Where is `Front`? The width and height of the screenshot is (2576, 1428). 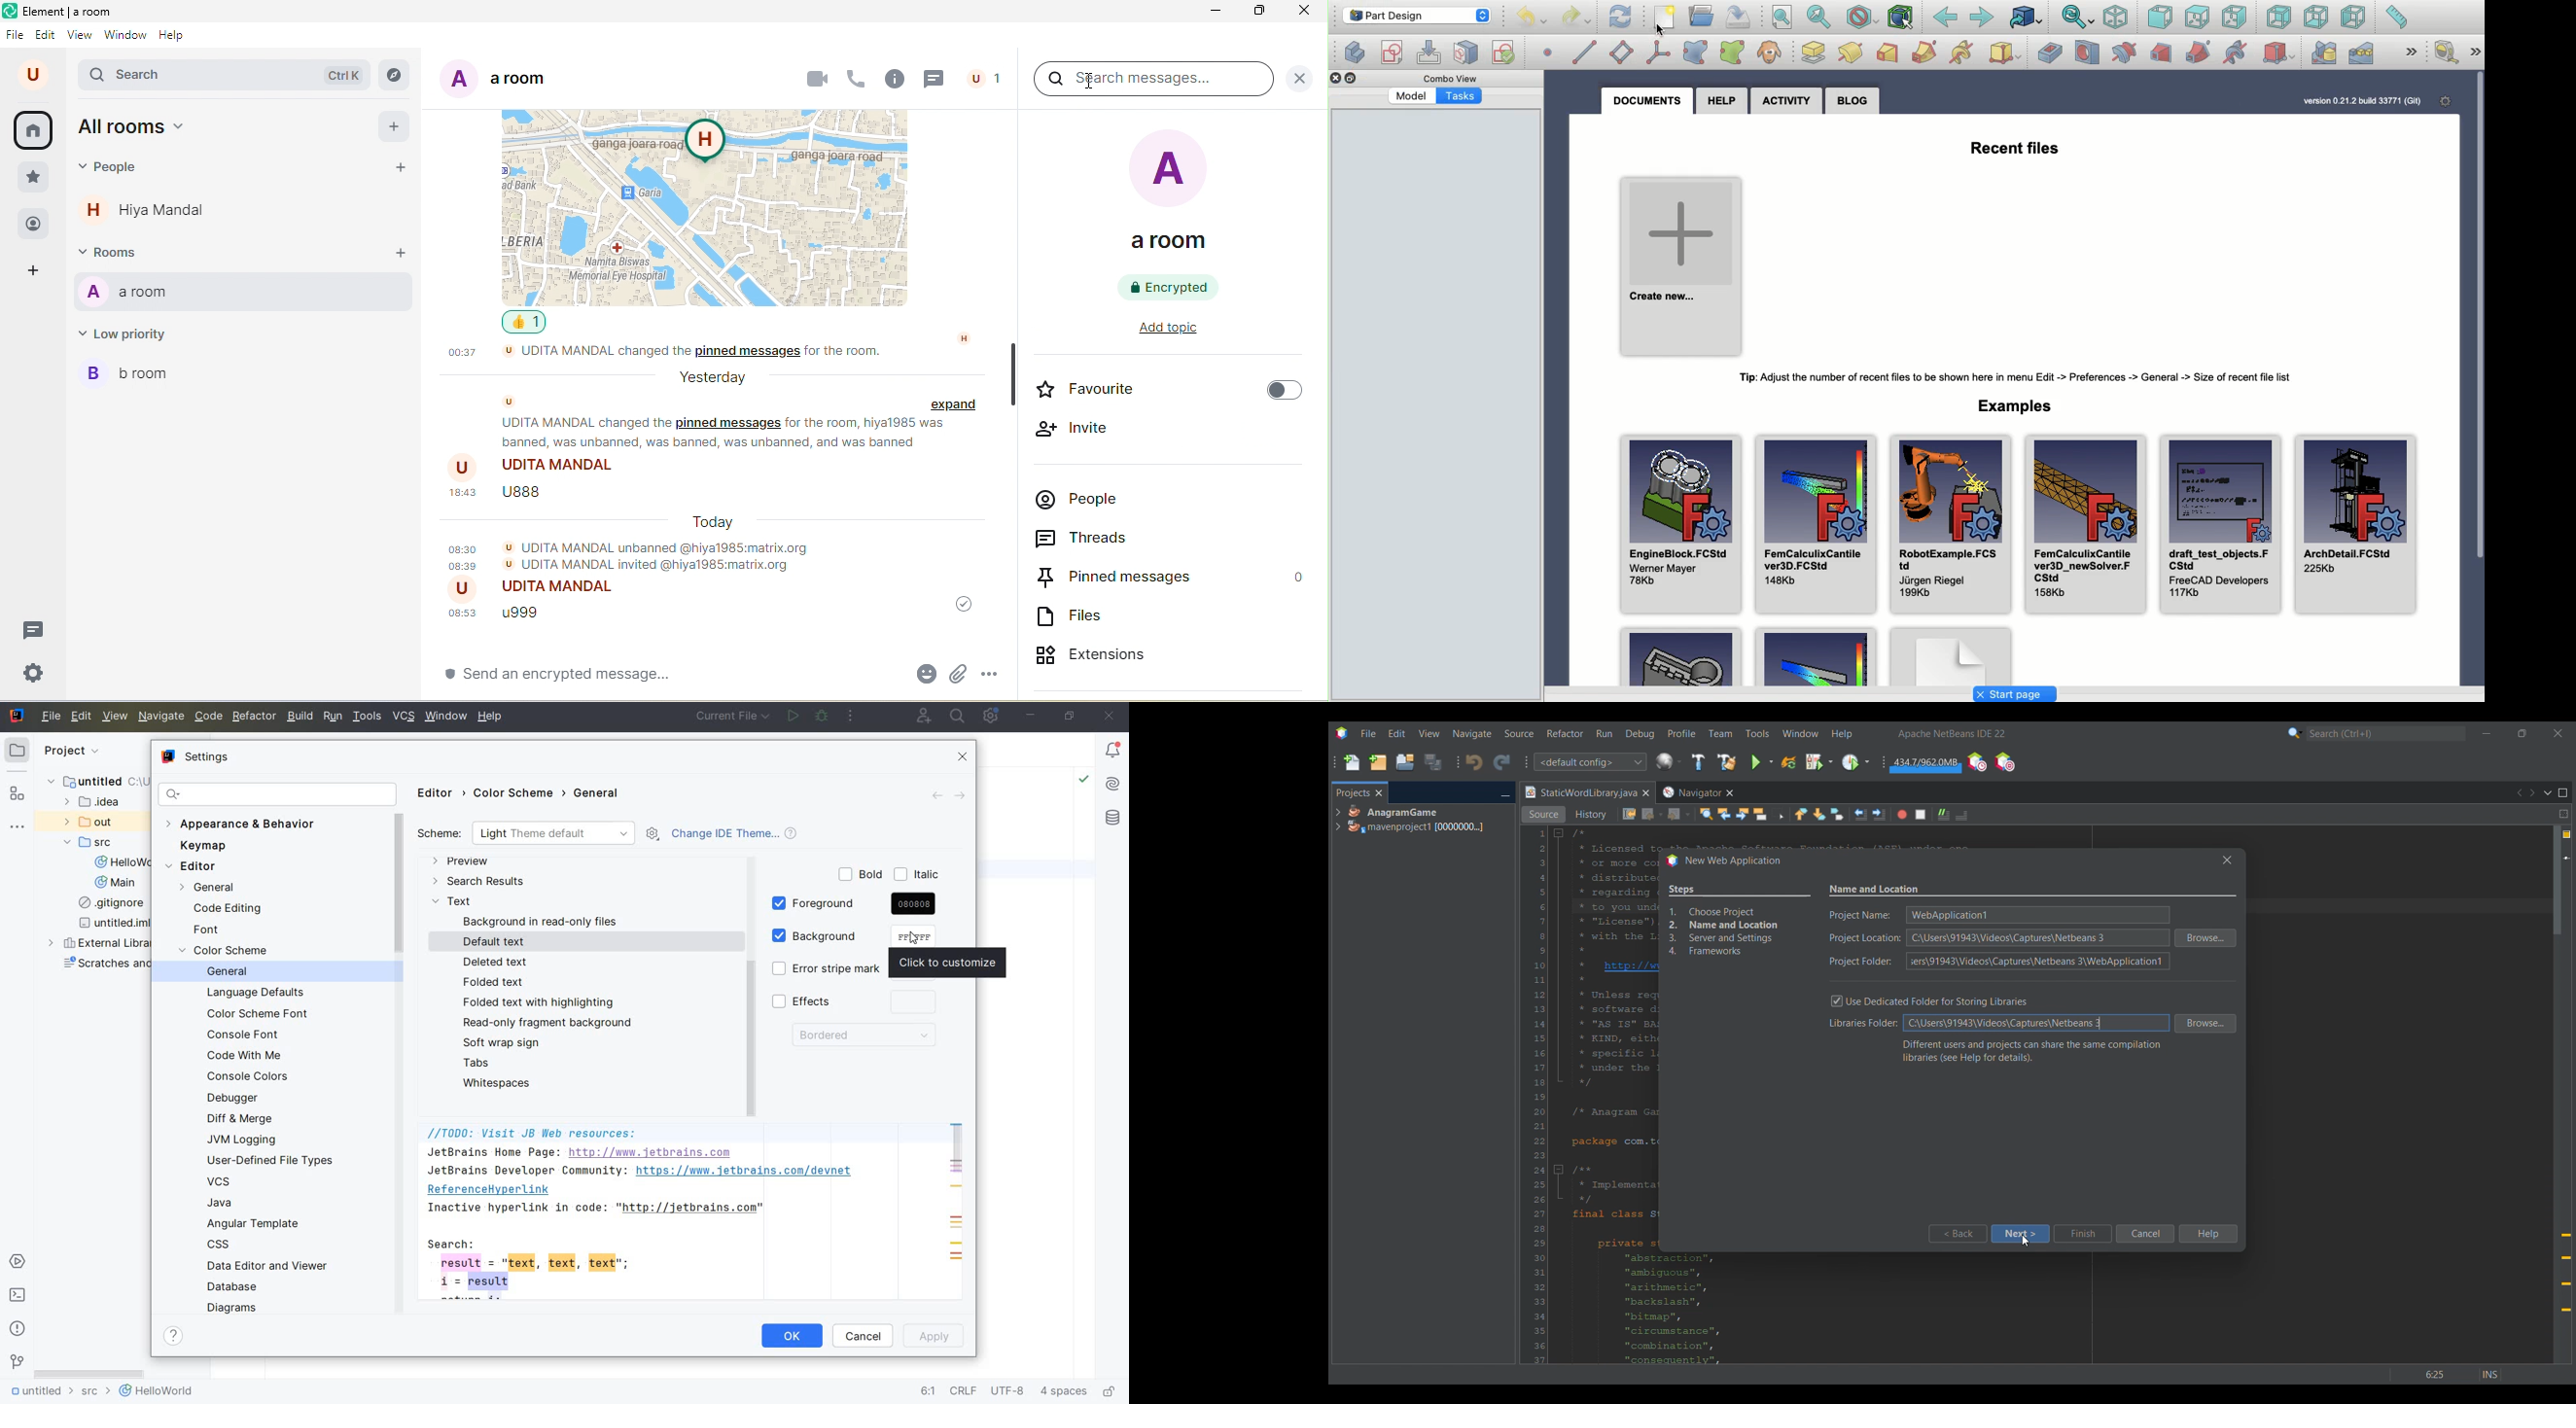
Front is located at coordinates (2161, 18).